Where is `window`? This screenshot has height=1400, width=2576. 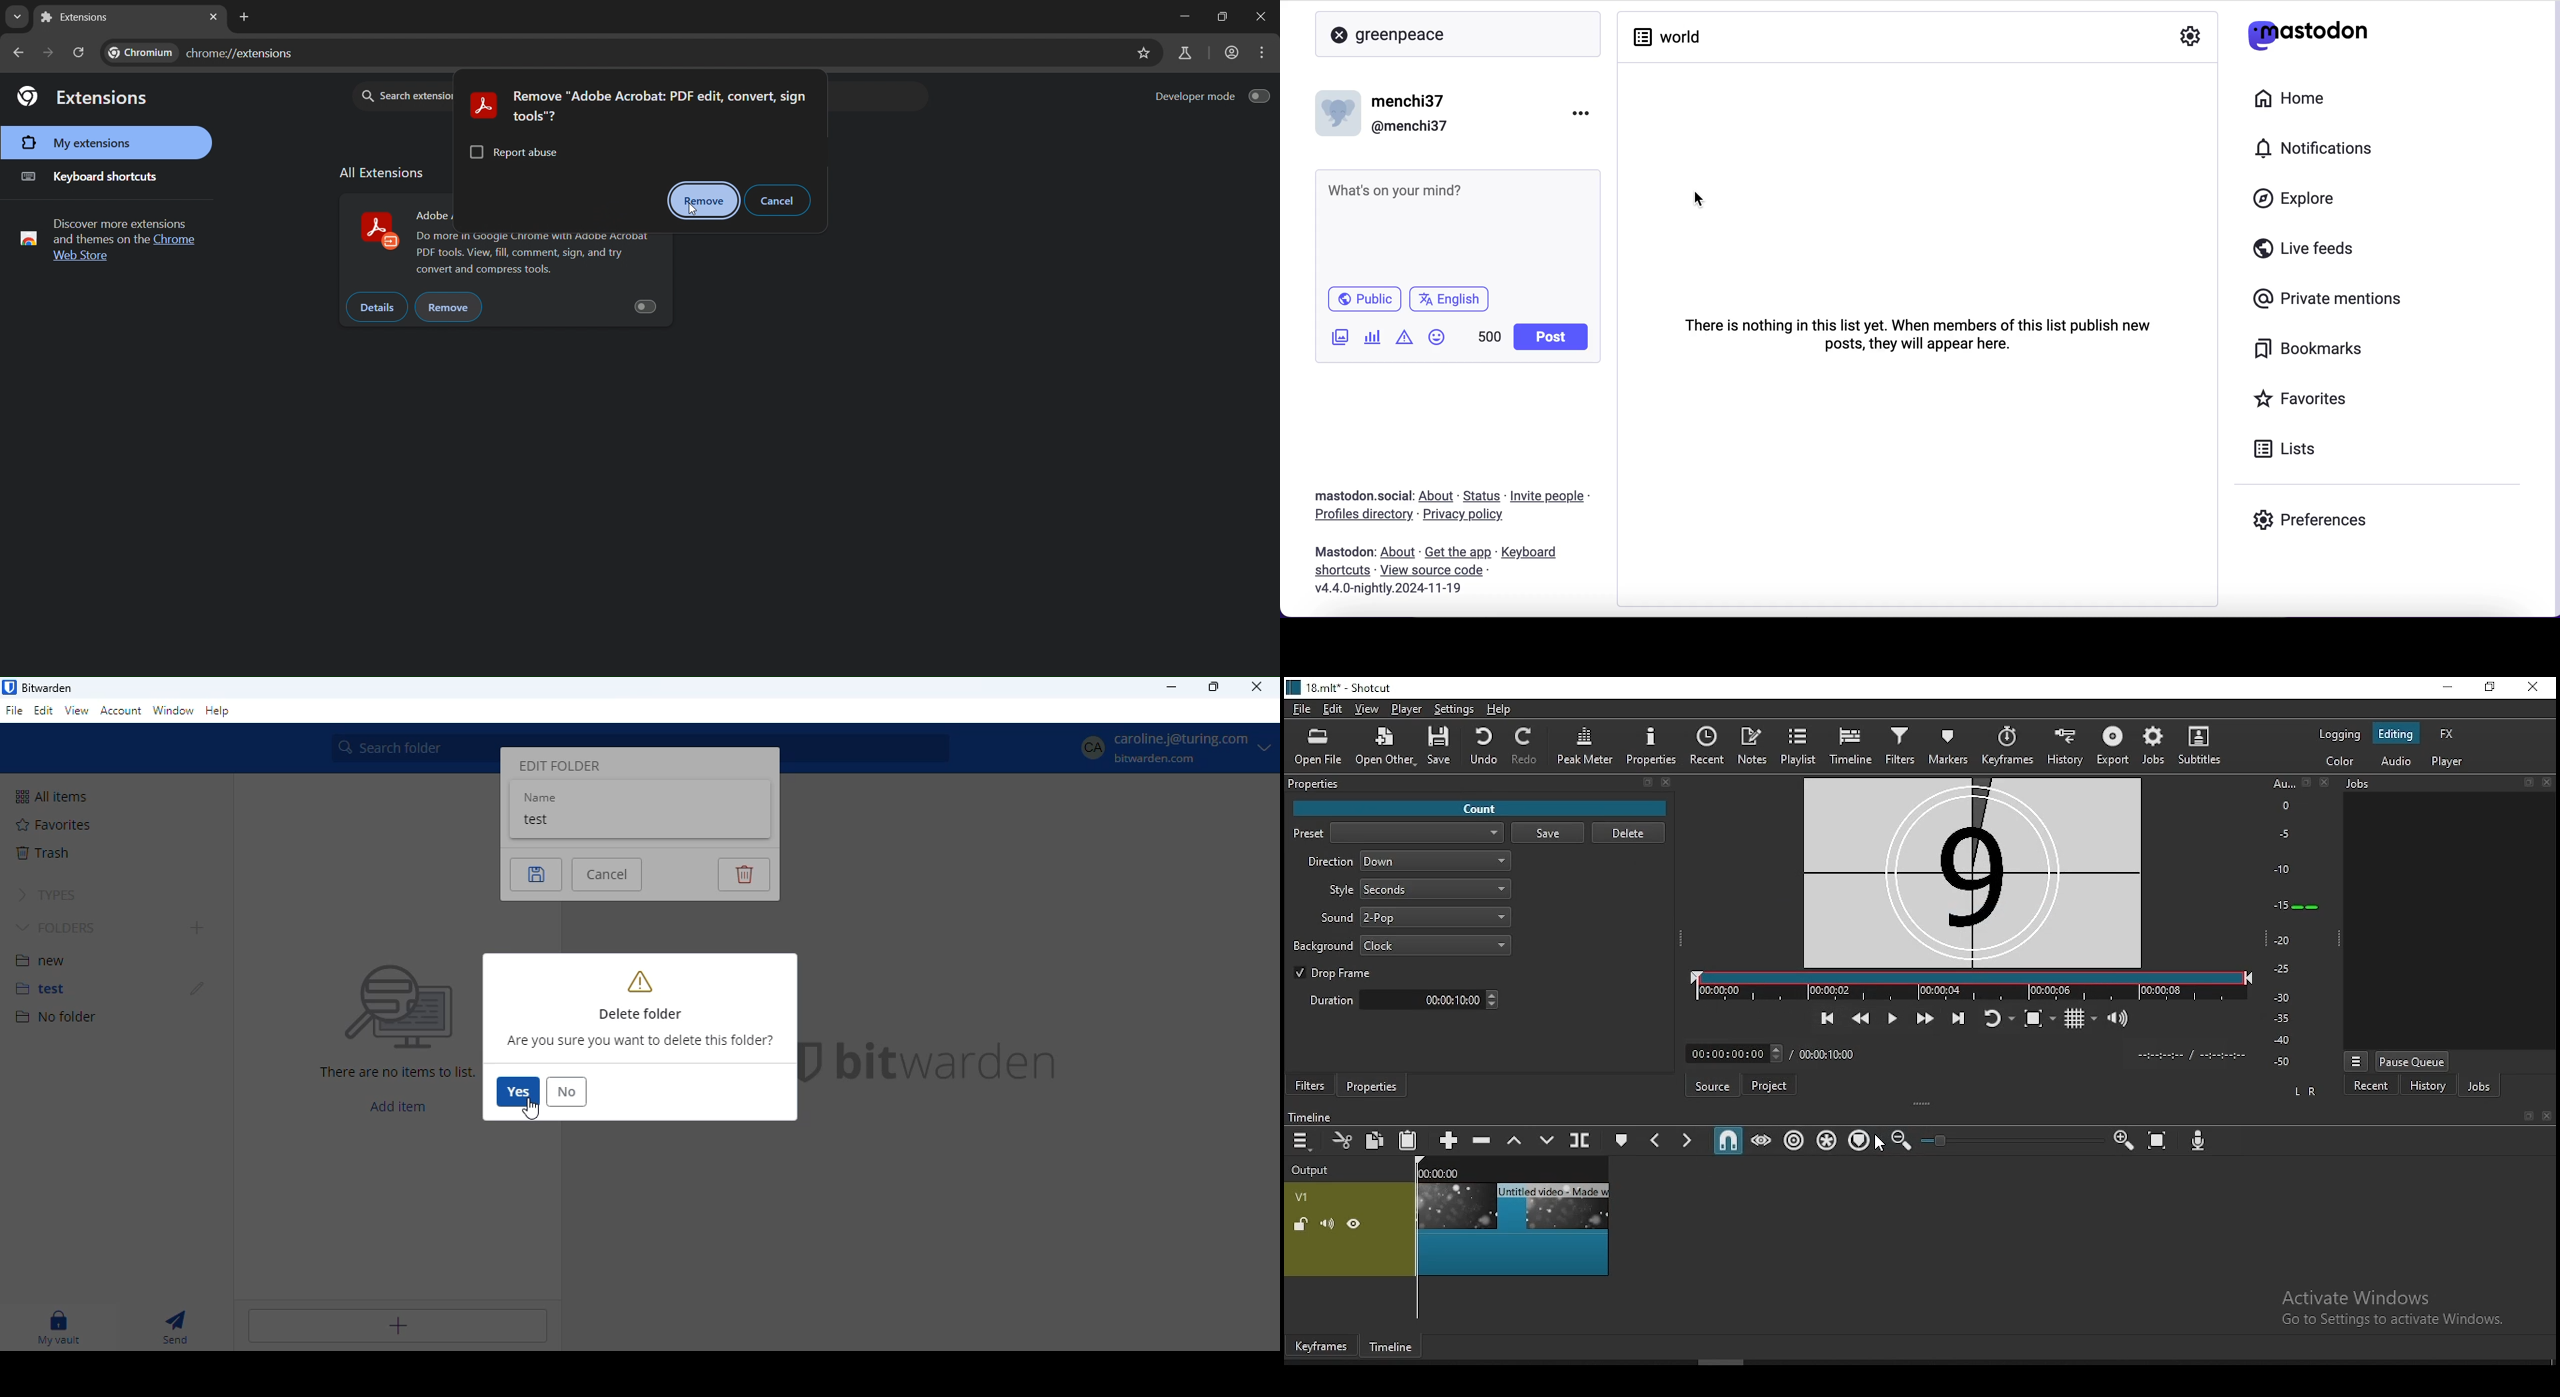
window is located at coordinates (174, 712).